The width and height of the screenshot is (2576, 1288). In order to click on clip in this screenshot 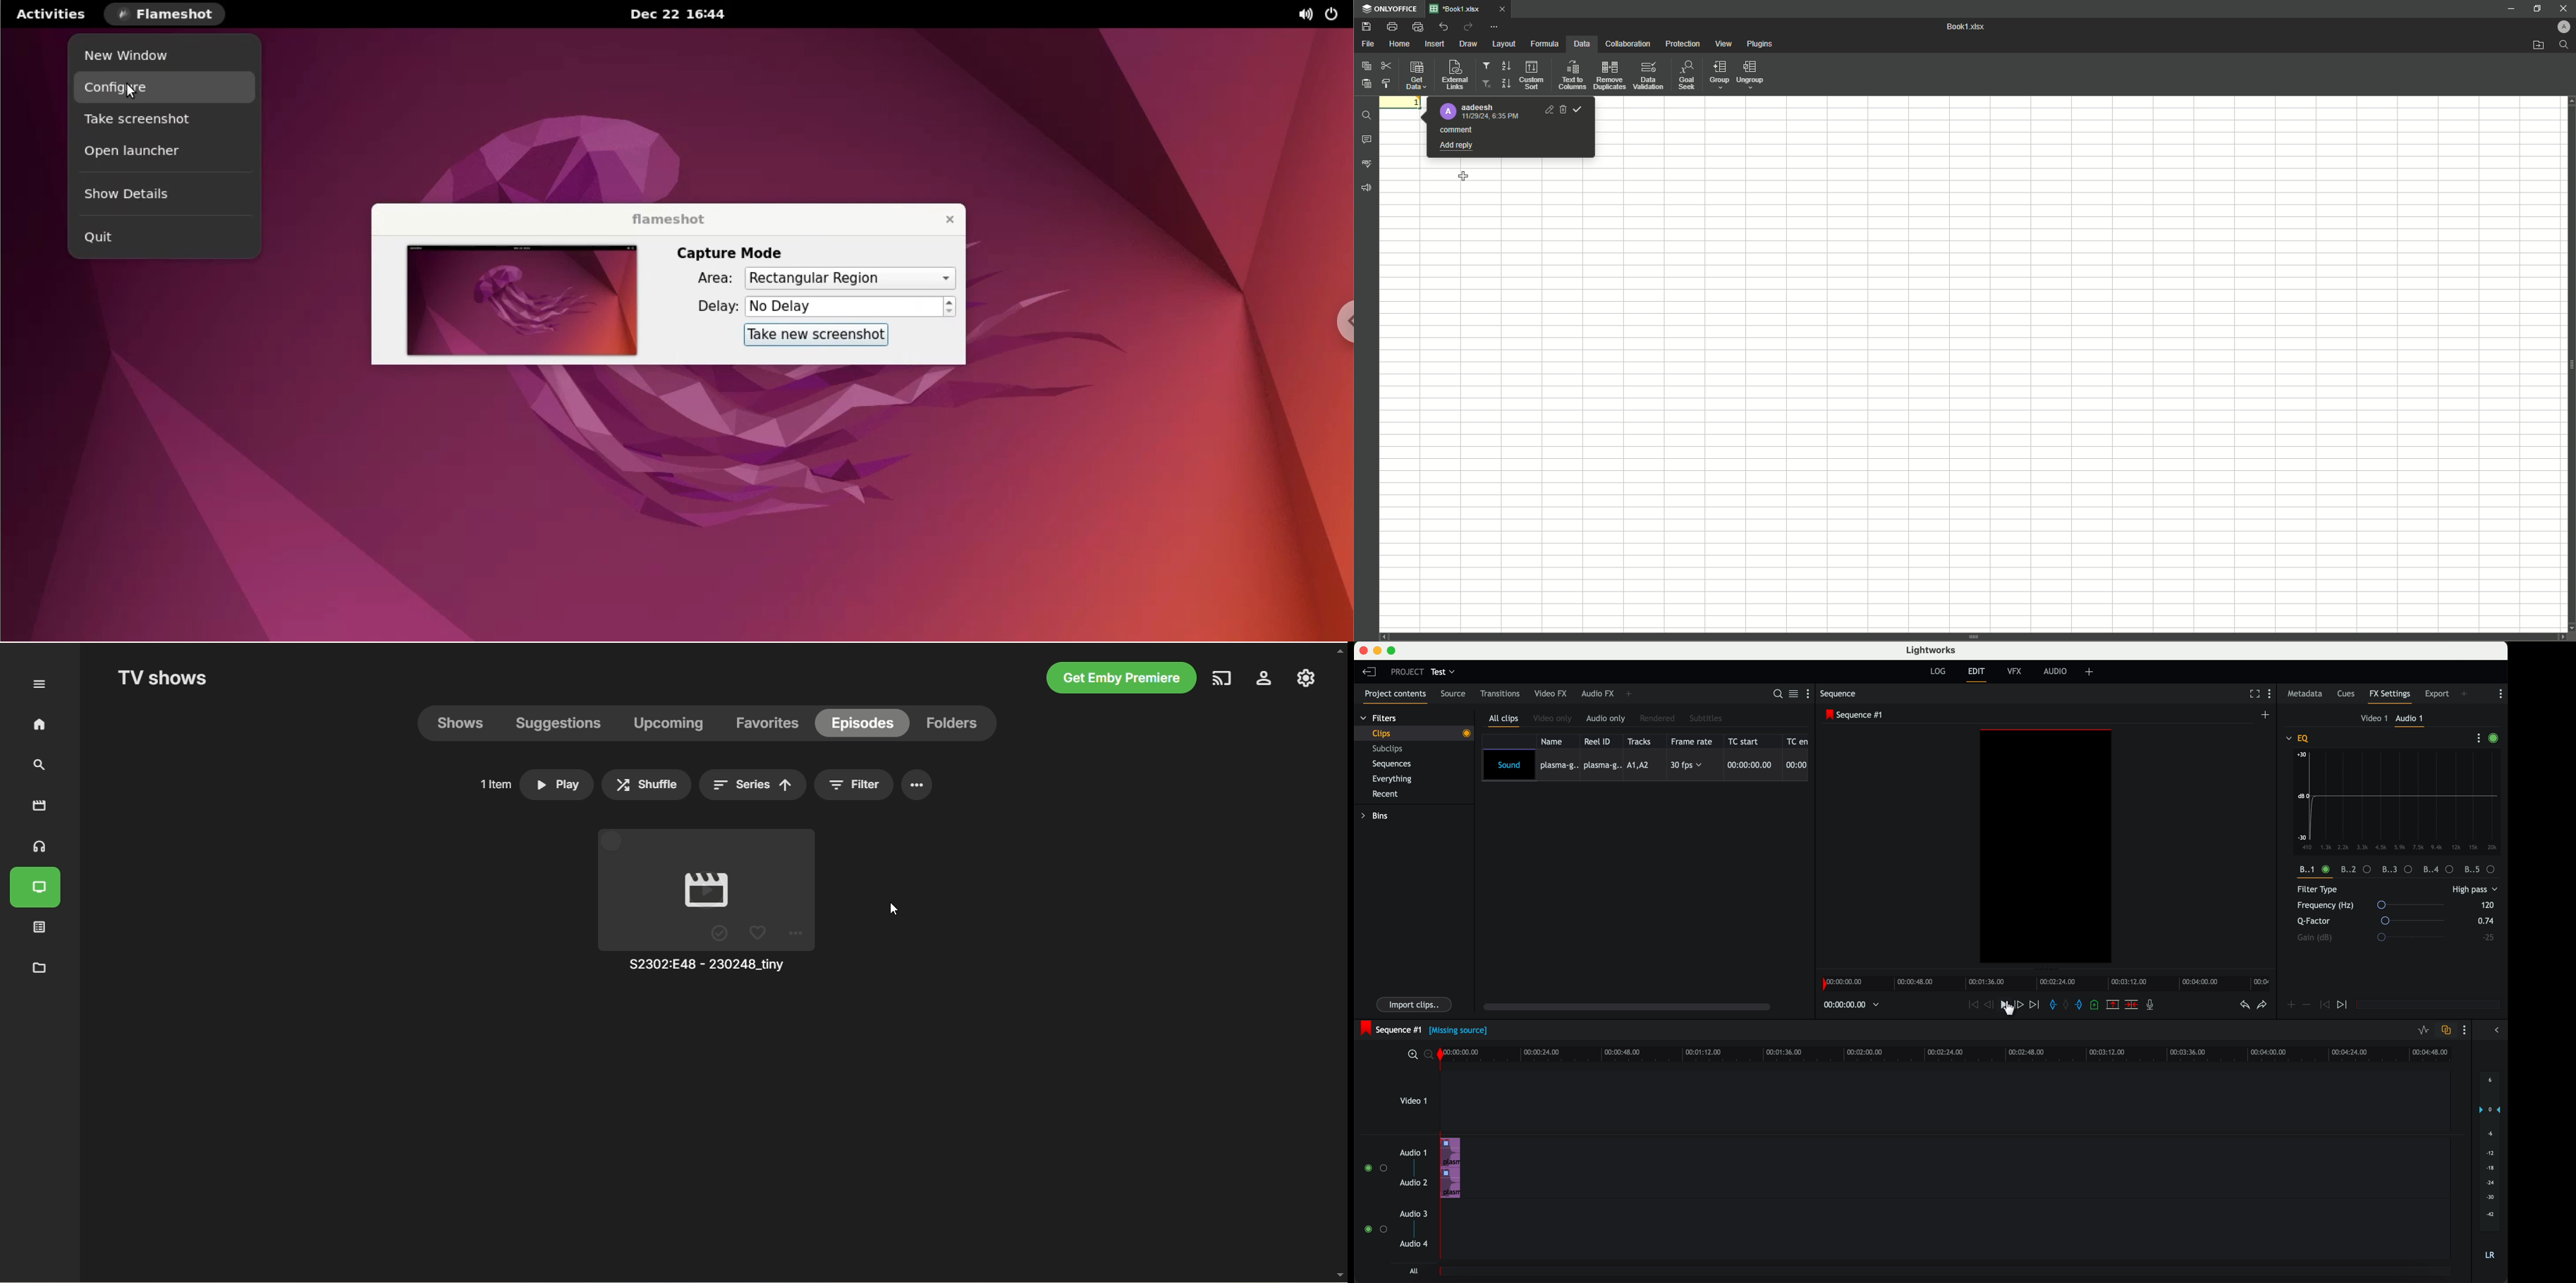, I will do `click(1420, 733)`.